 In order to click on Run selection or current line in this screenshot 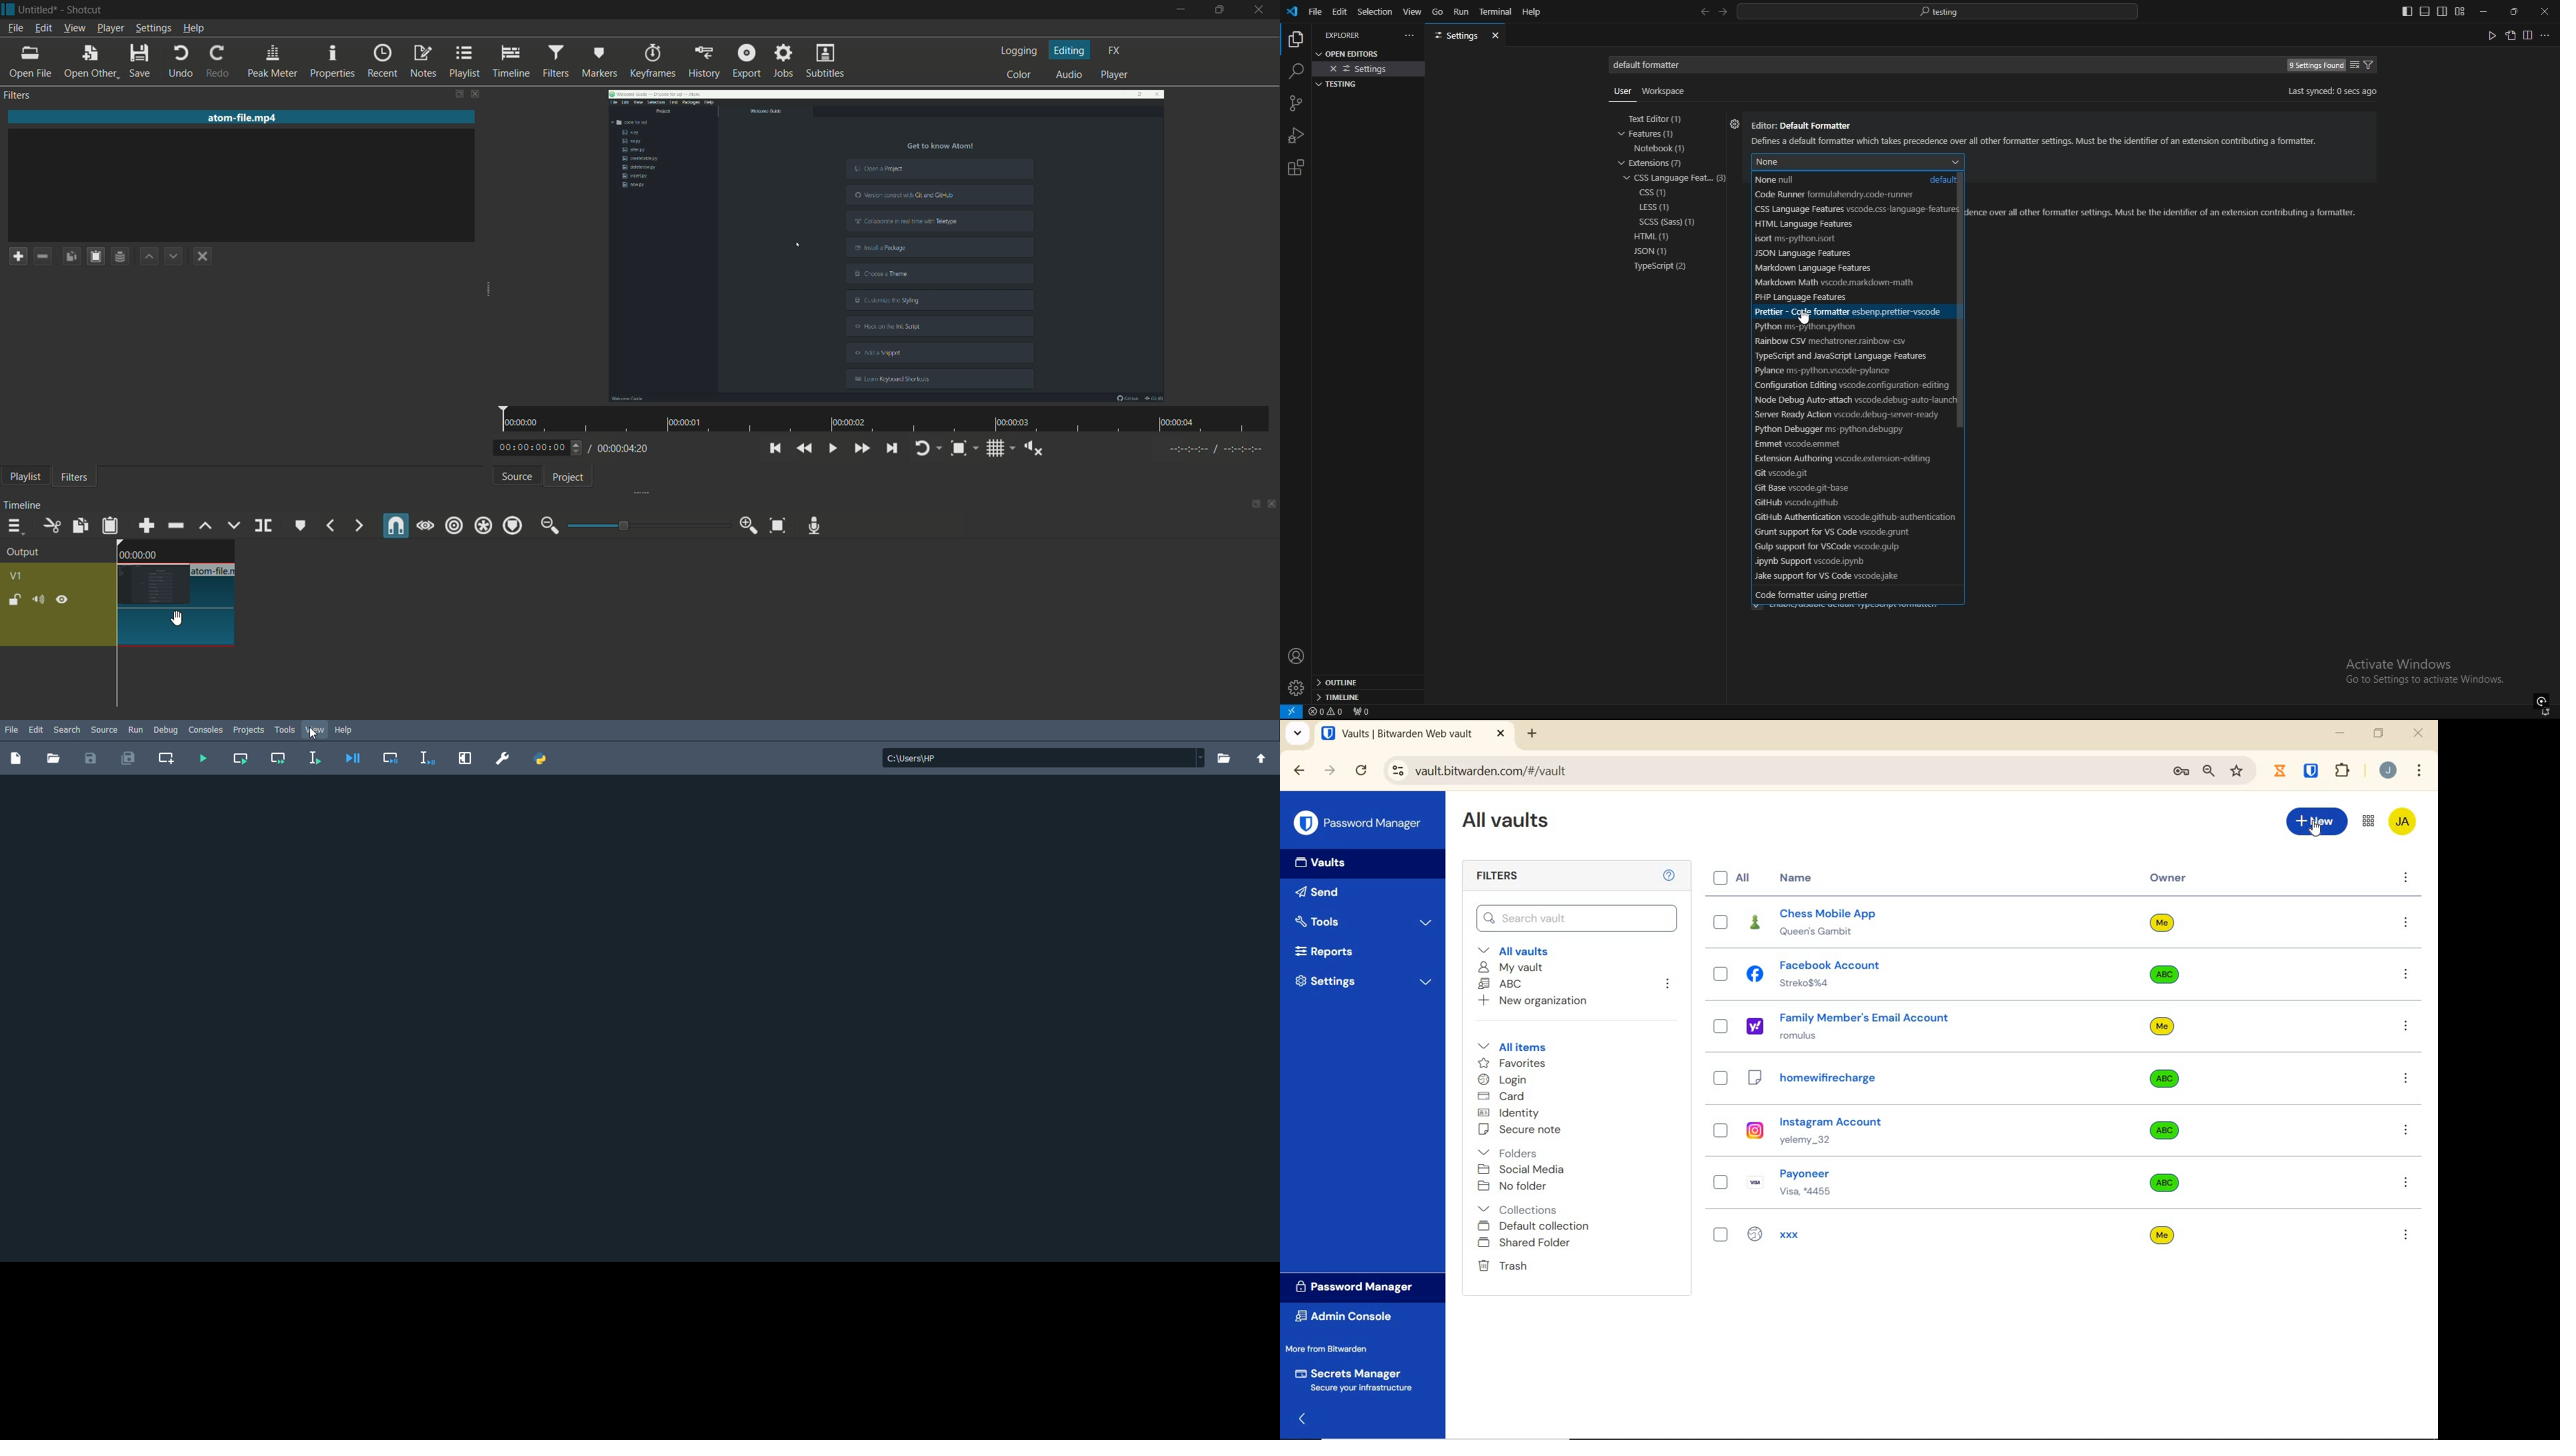, I will do `click(314, 758)`.